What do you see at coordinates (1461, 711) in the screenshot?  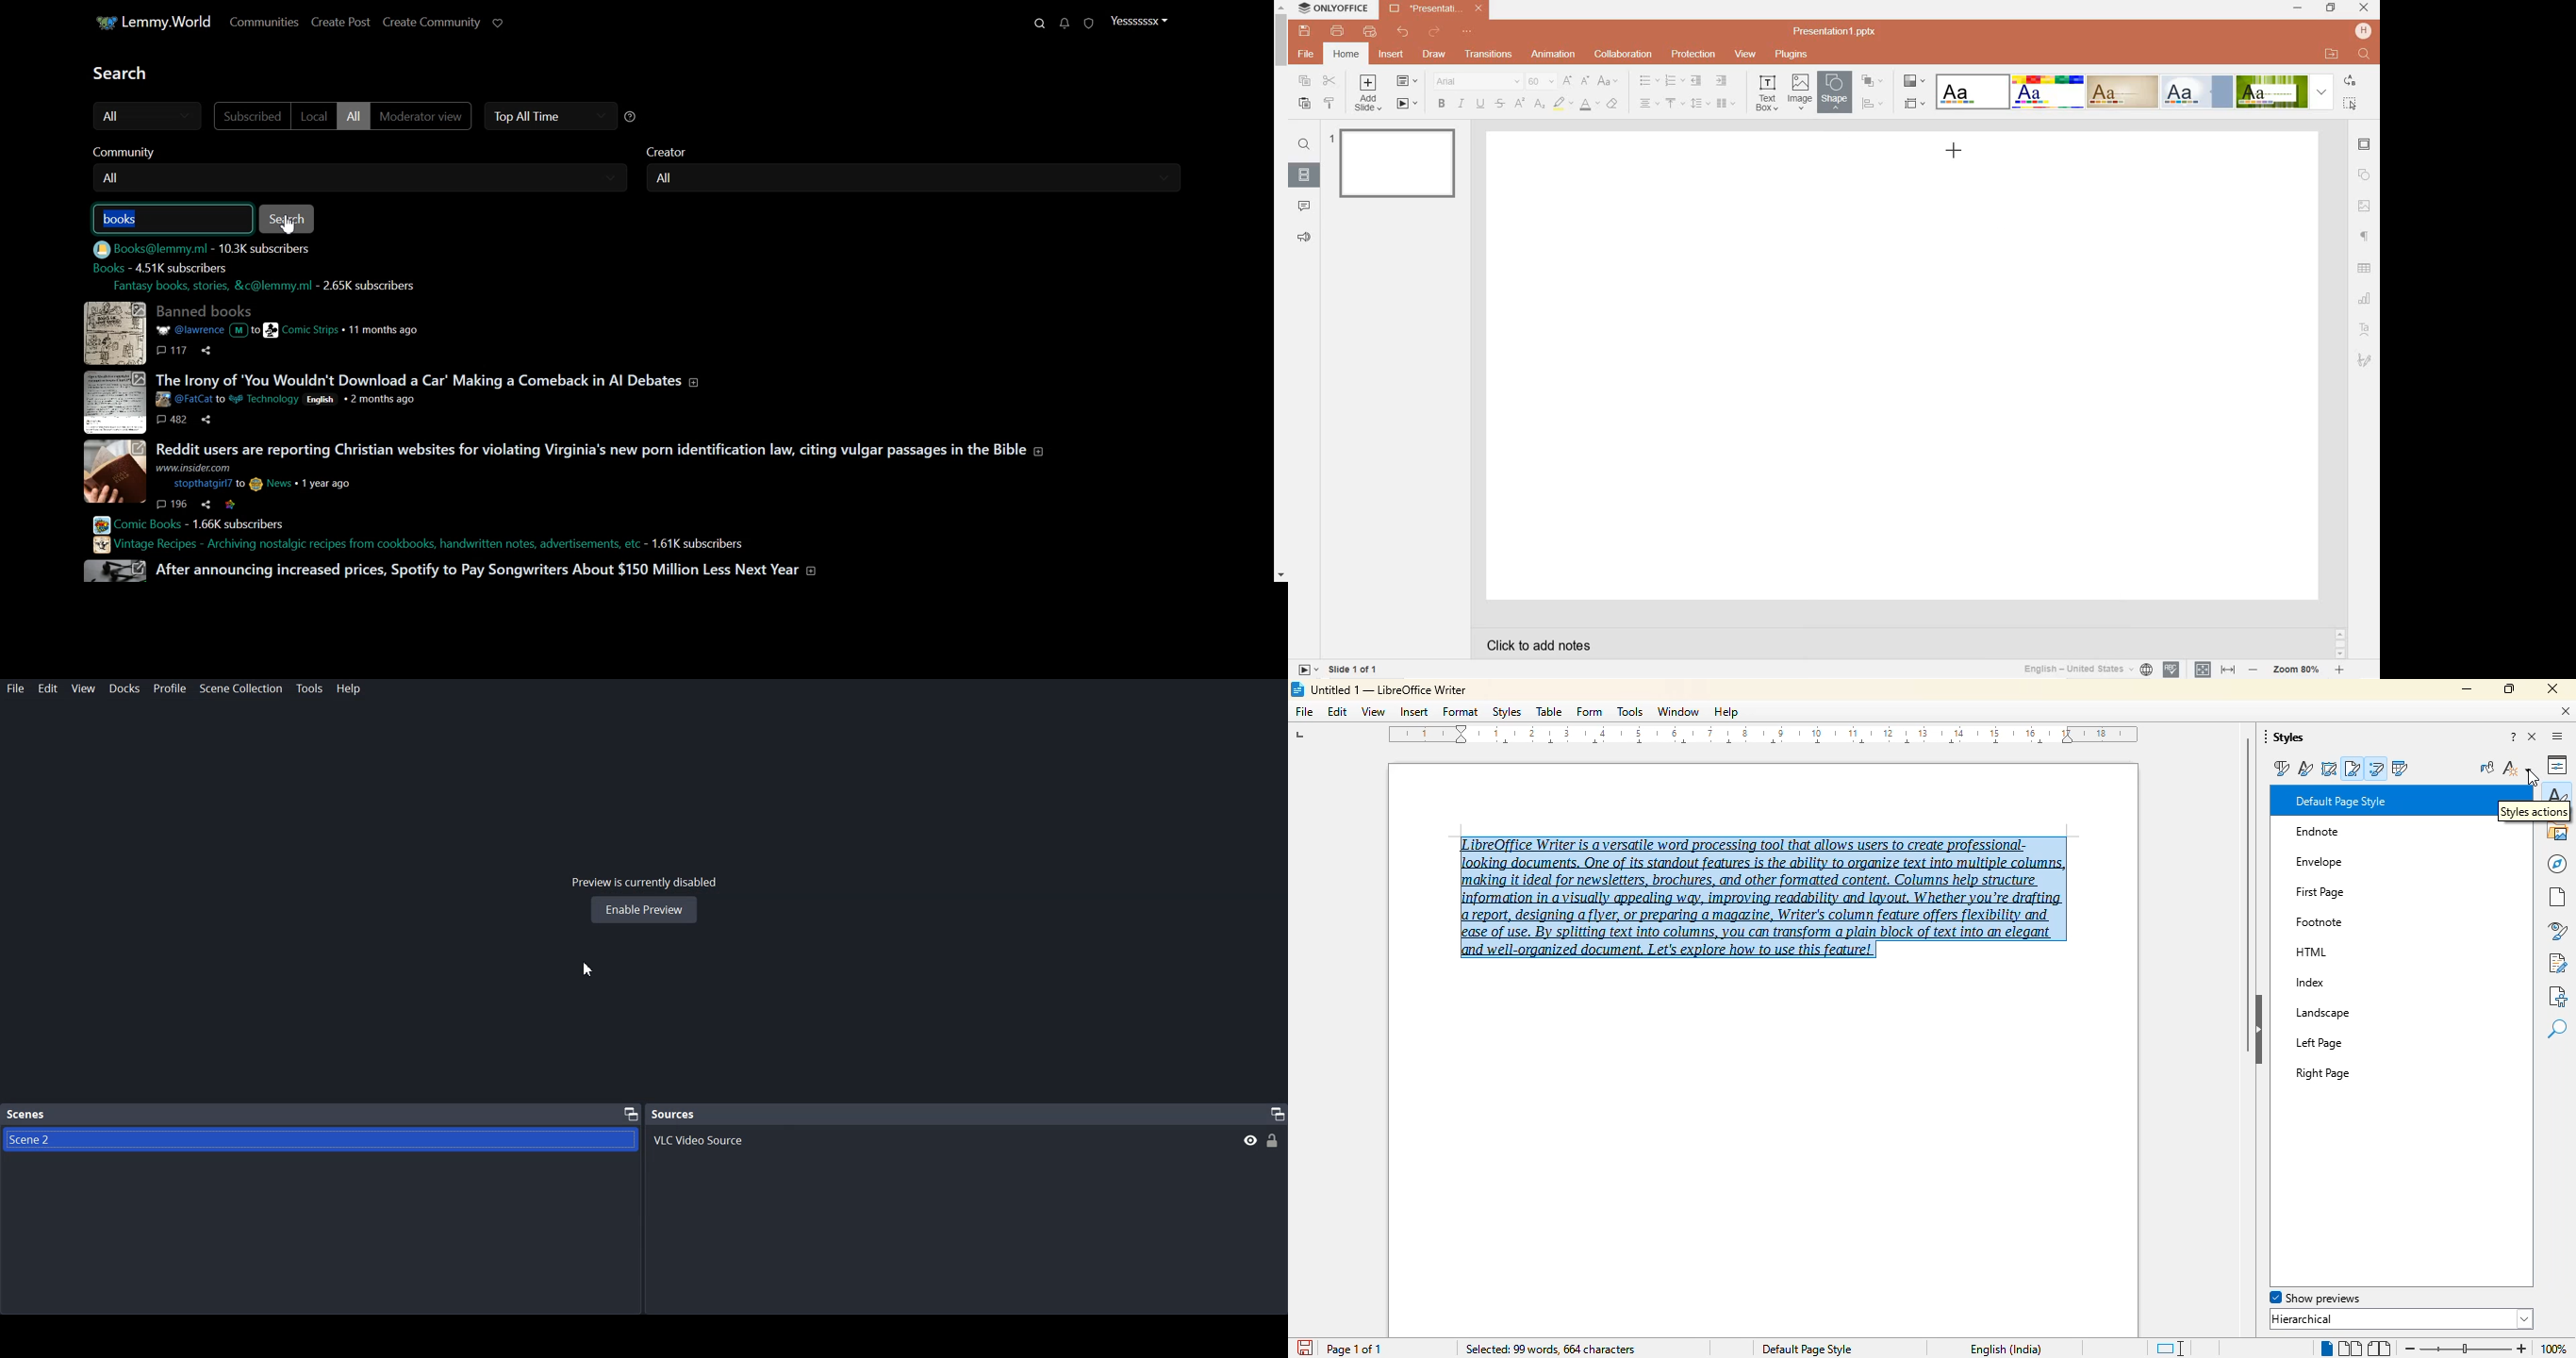 I see `format` at bounding box center [1461, 711].